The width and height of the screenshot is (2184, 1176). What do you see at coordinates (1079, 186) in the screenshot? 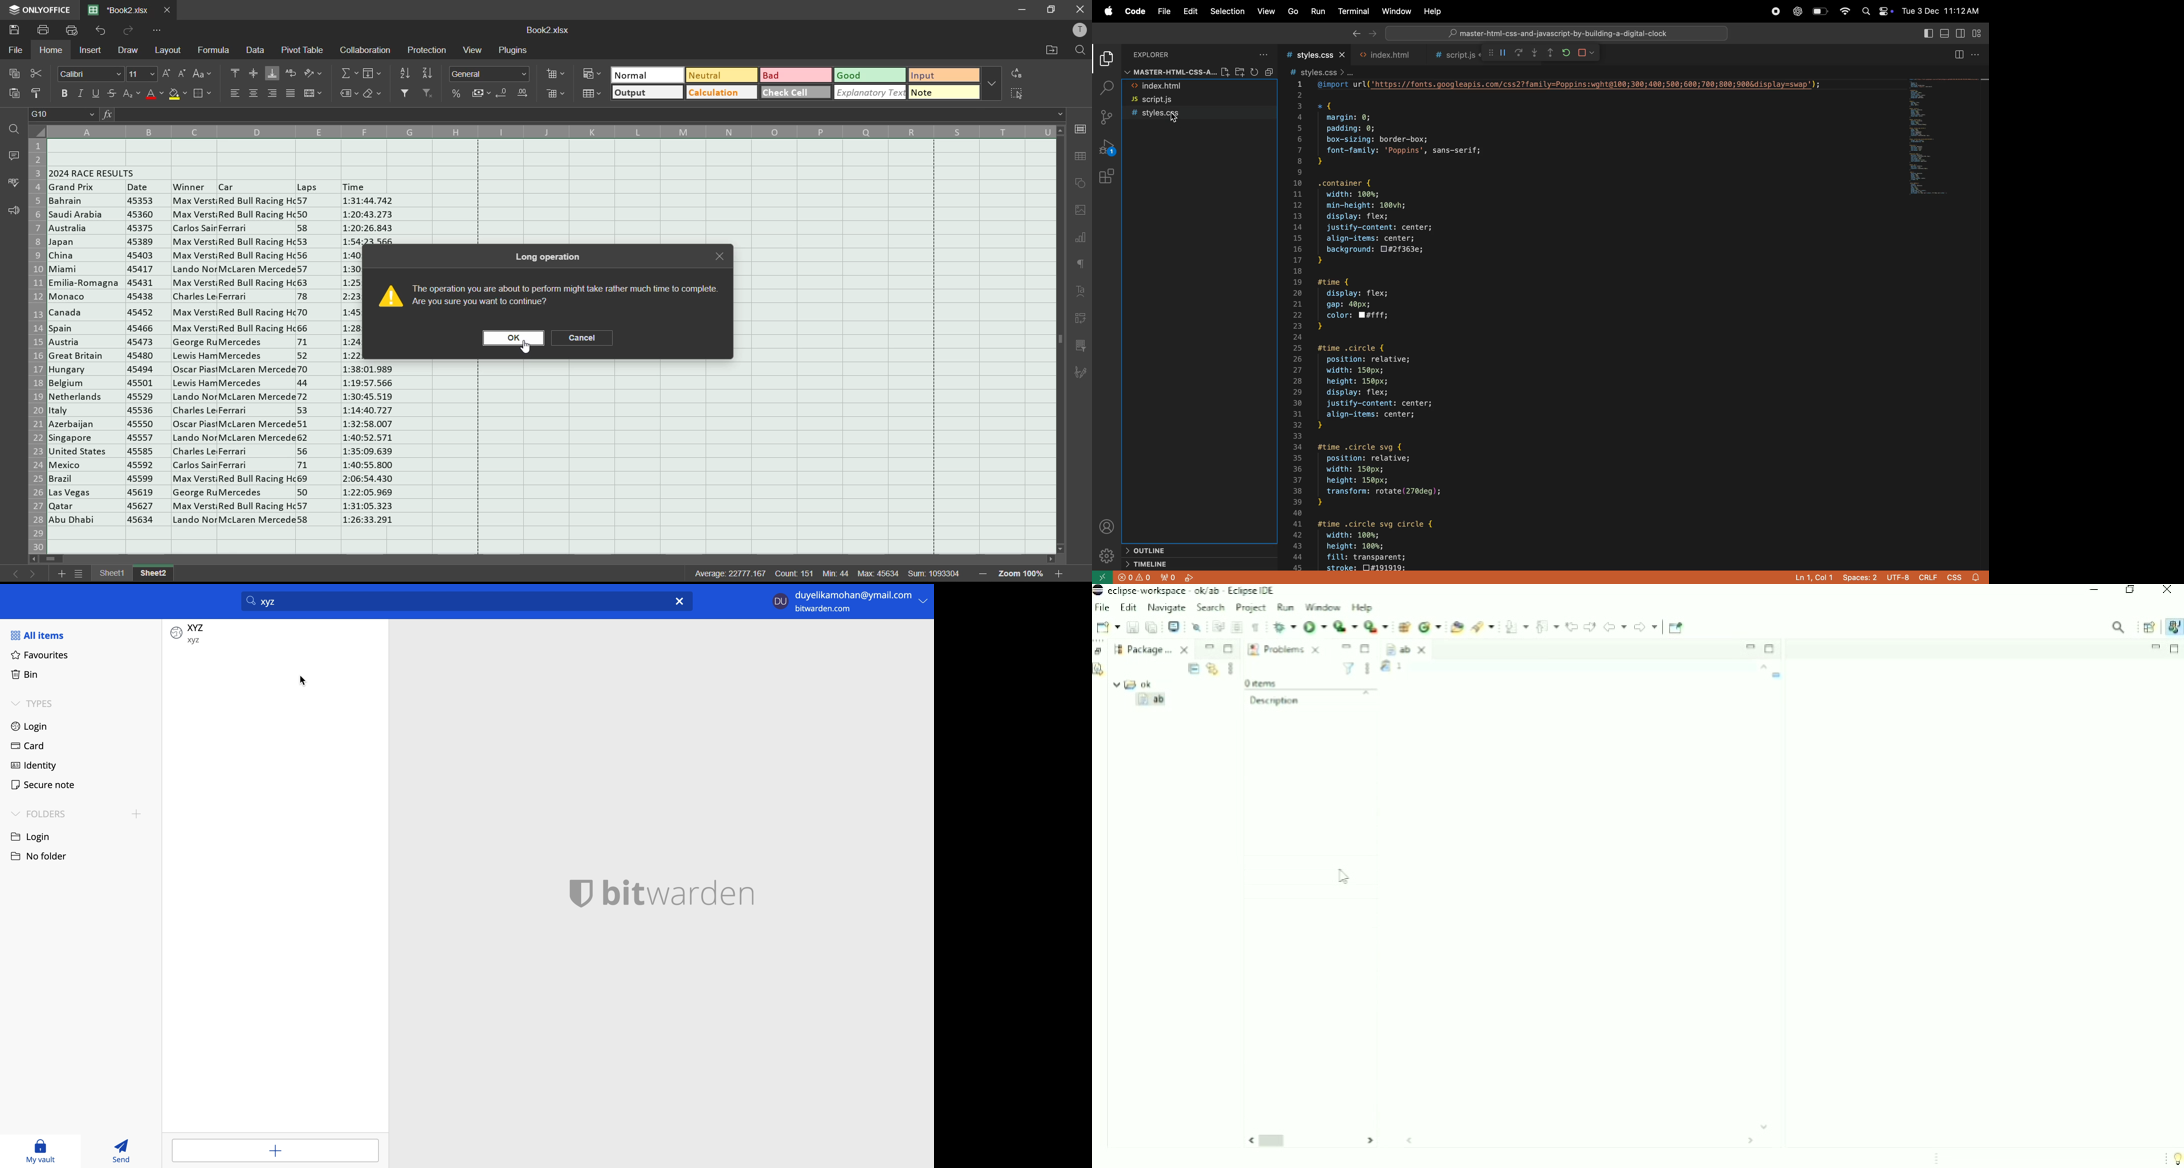
I see `shapes` at bounding box center [1079, 186].